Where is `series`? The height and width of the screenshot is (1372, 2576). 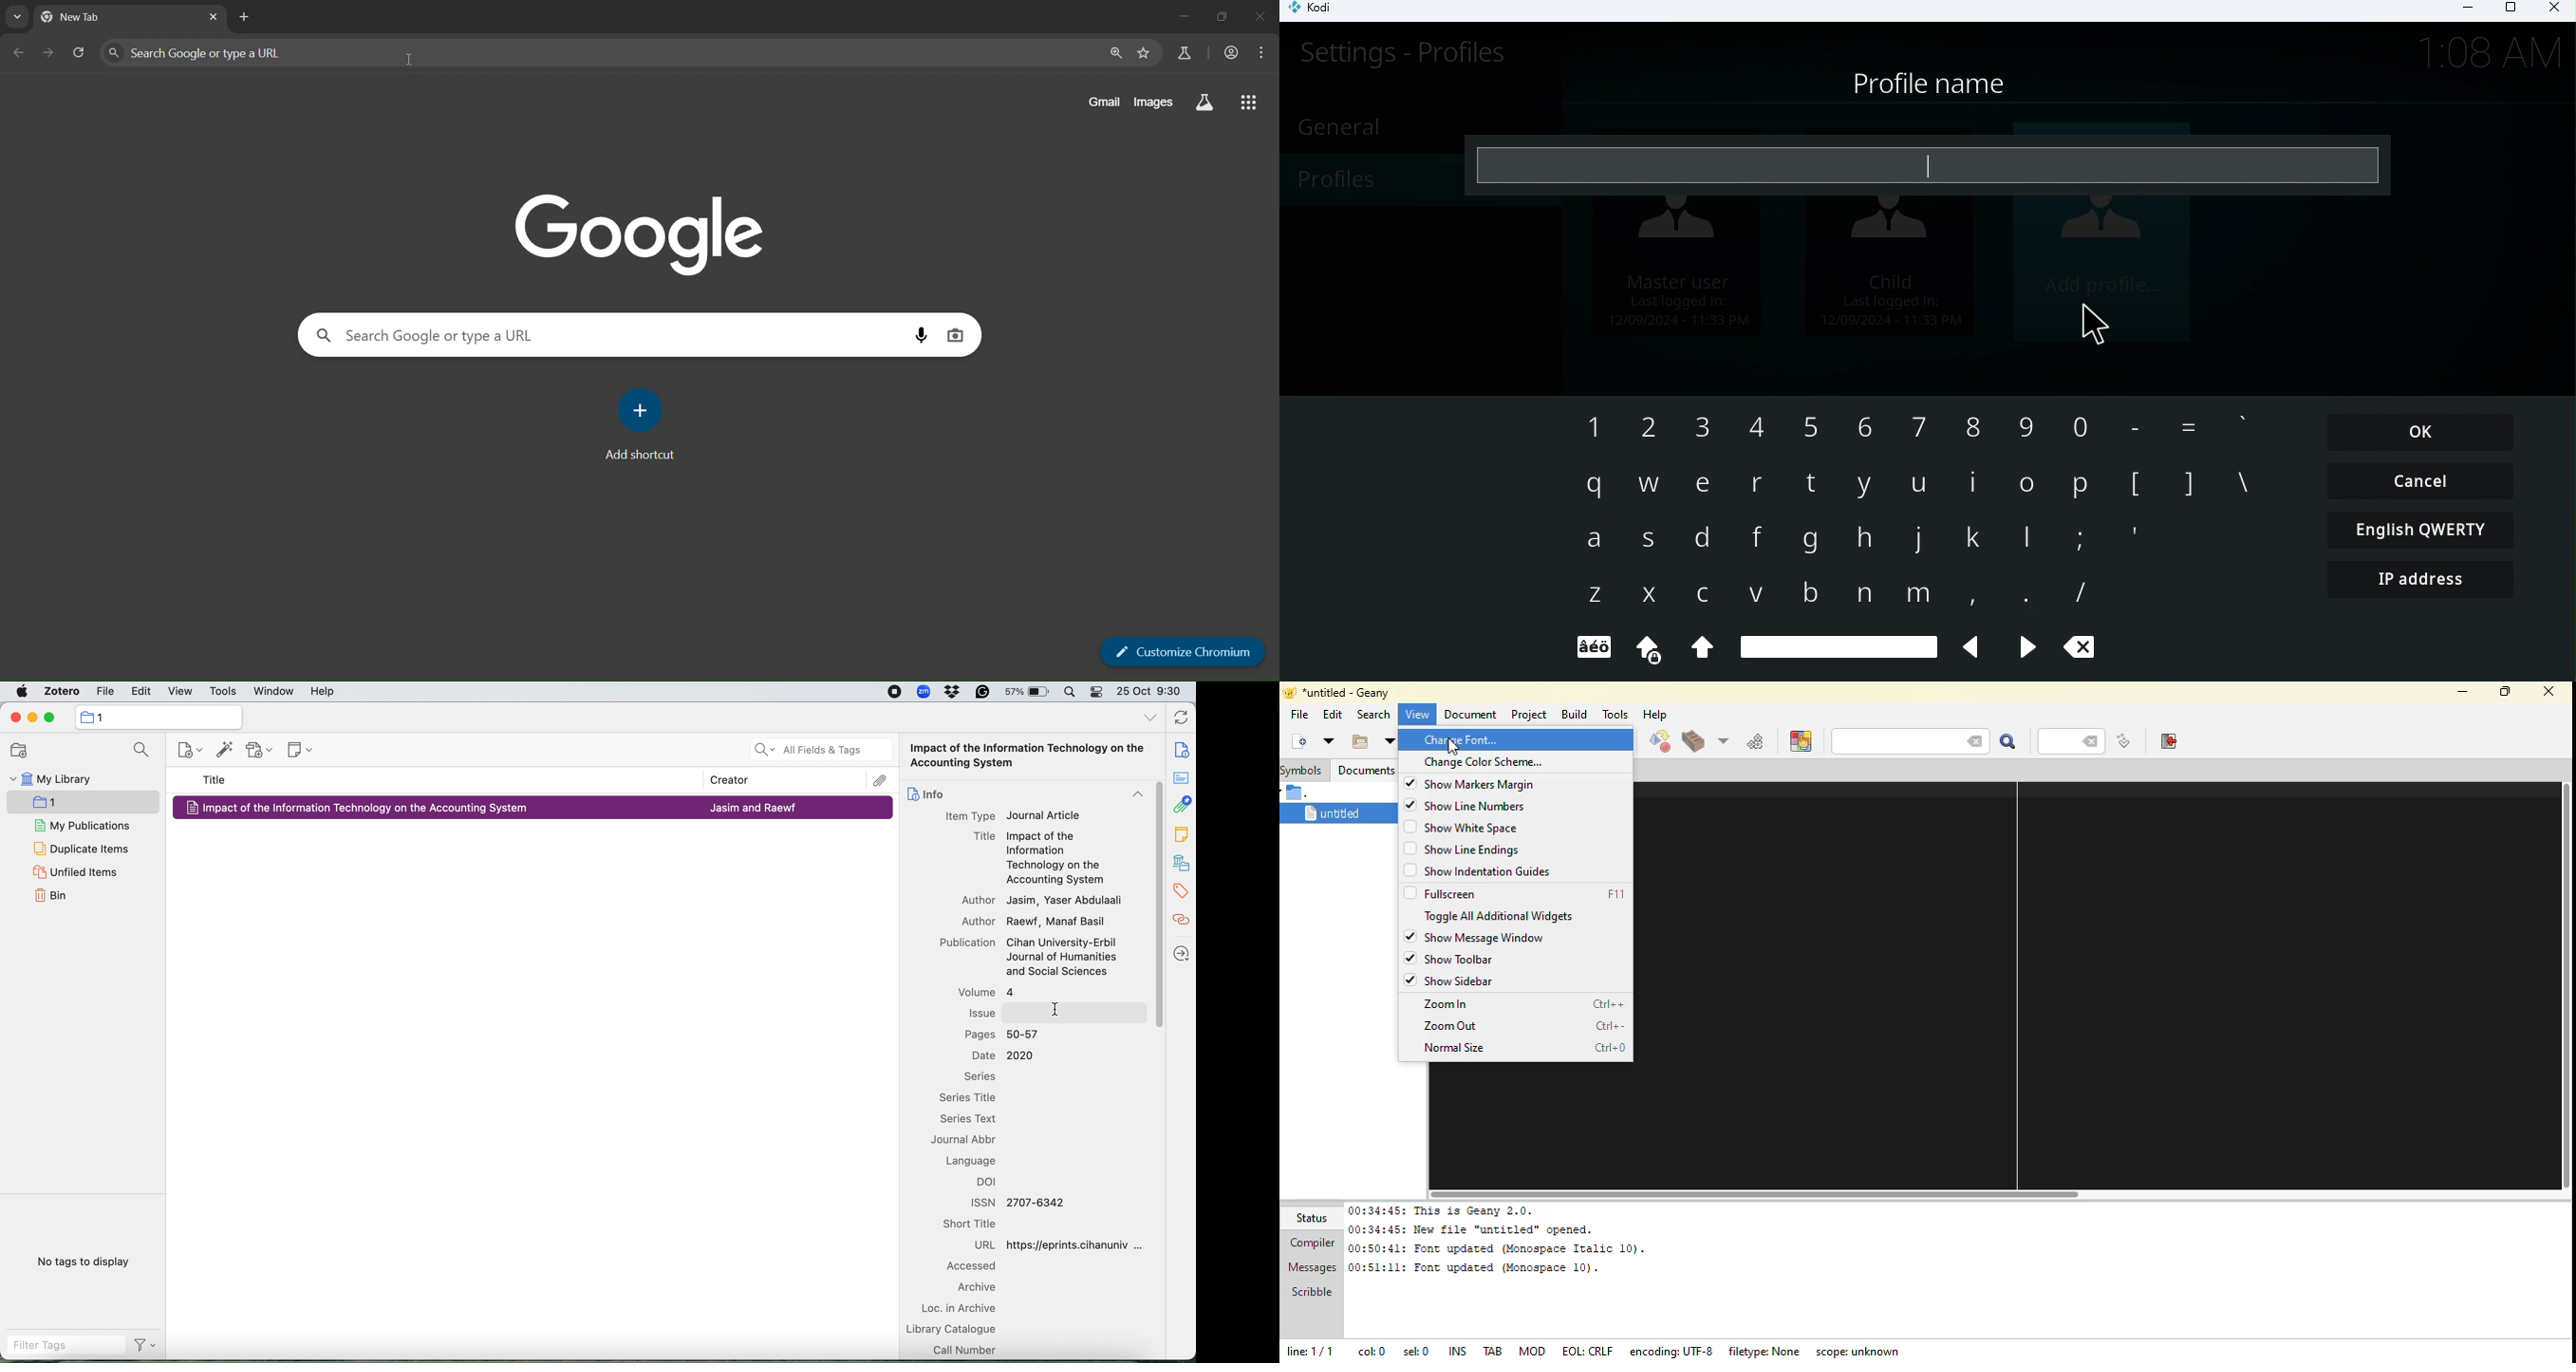
series is located at coordinates (979, 1076).